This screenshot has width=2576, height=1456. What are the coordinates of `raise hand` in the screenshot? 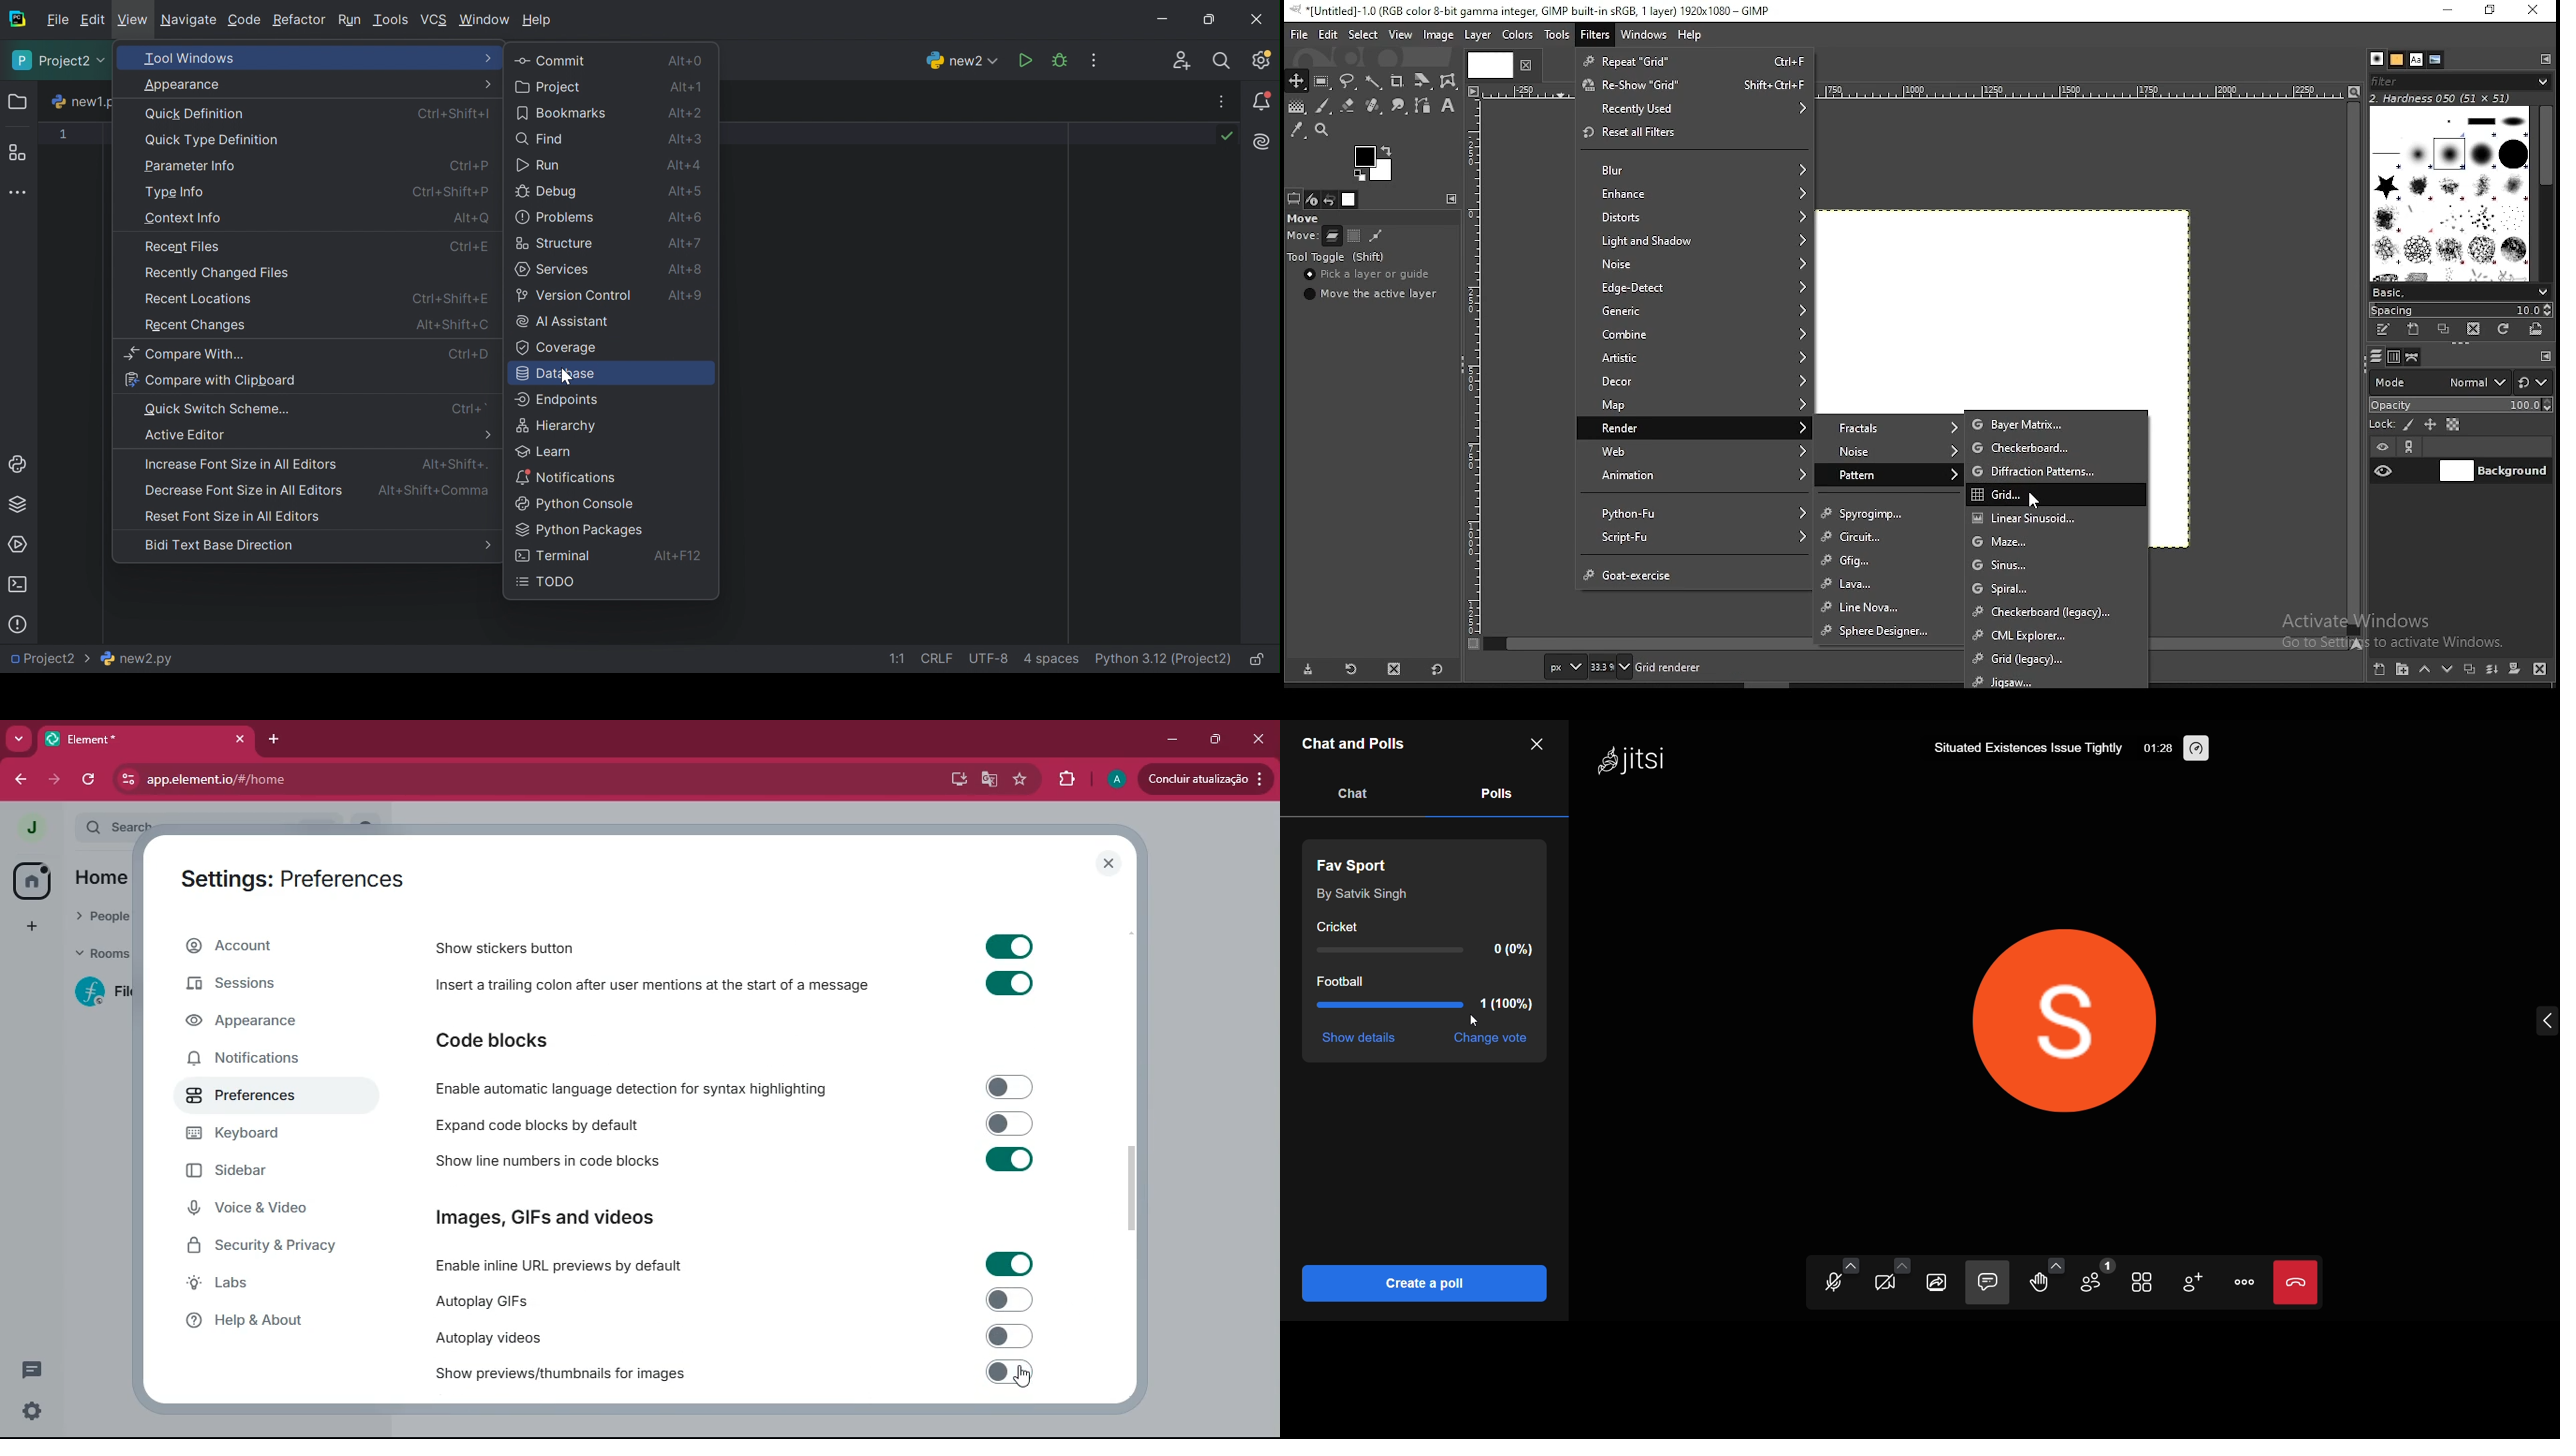 It's located at (2040, 1285).